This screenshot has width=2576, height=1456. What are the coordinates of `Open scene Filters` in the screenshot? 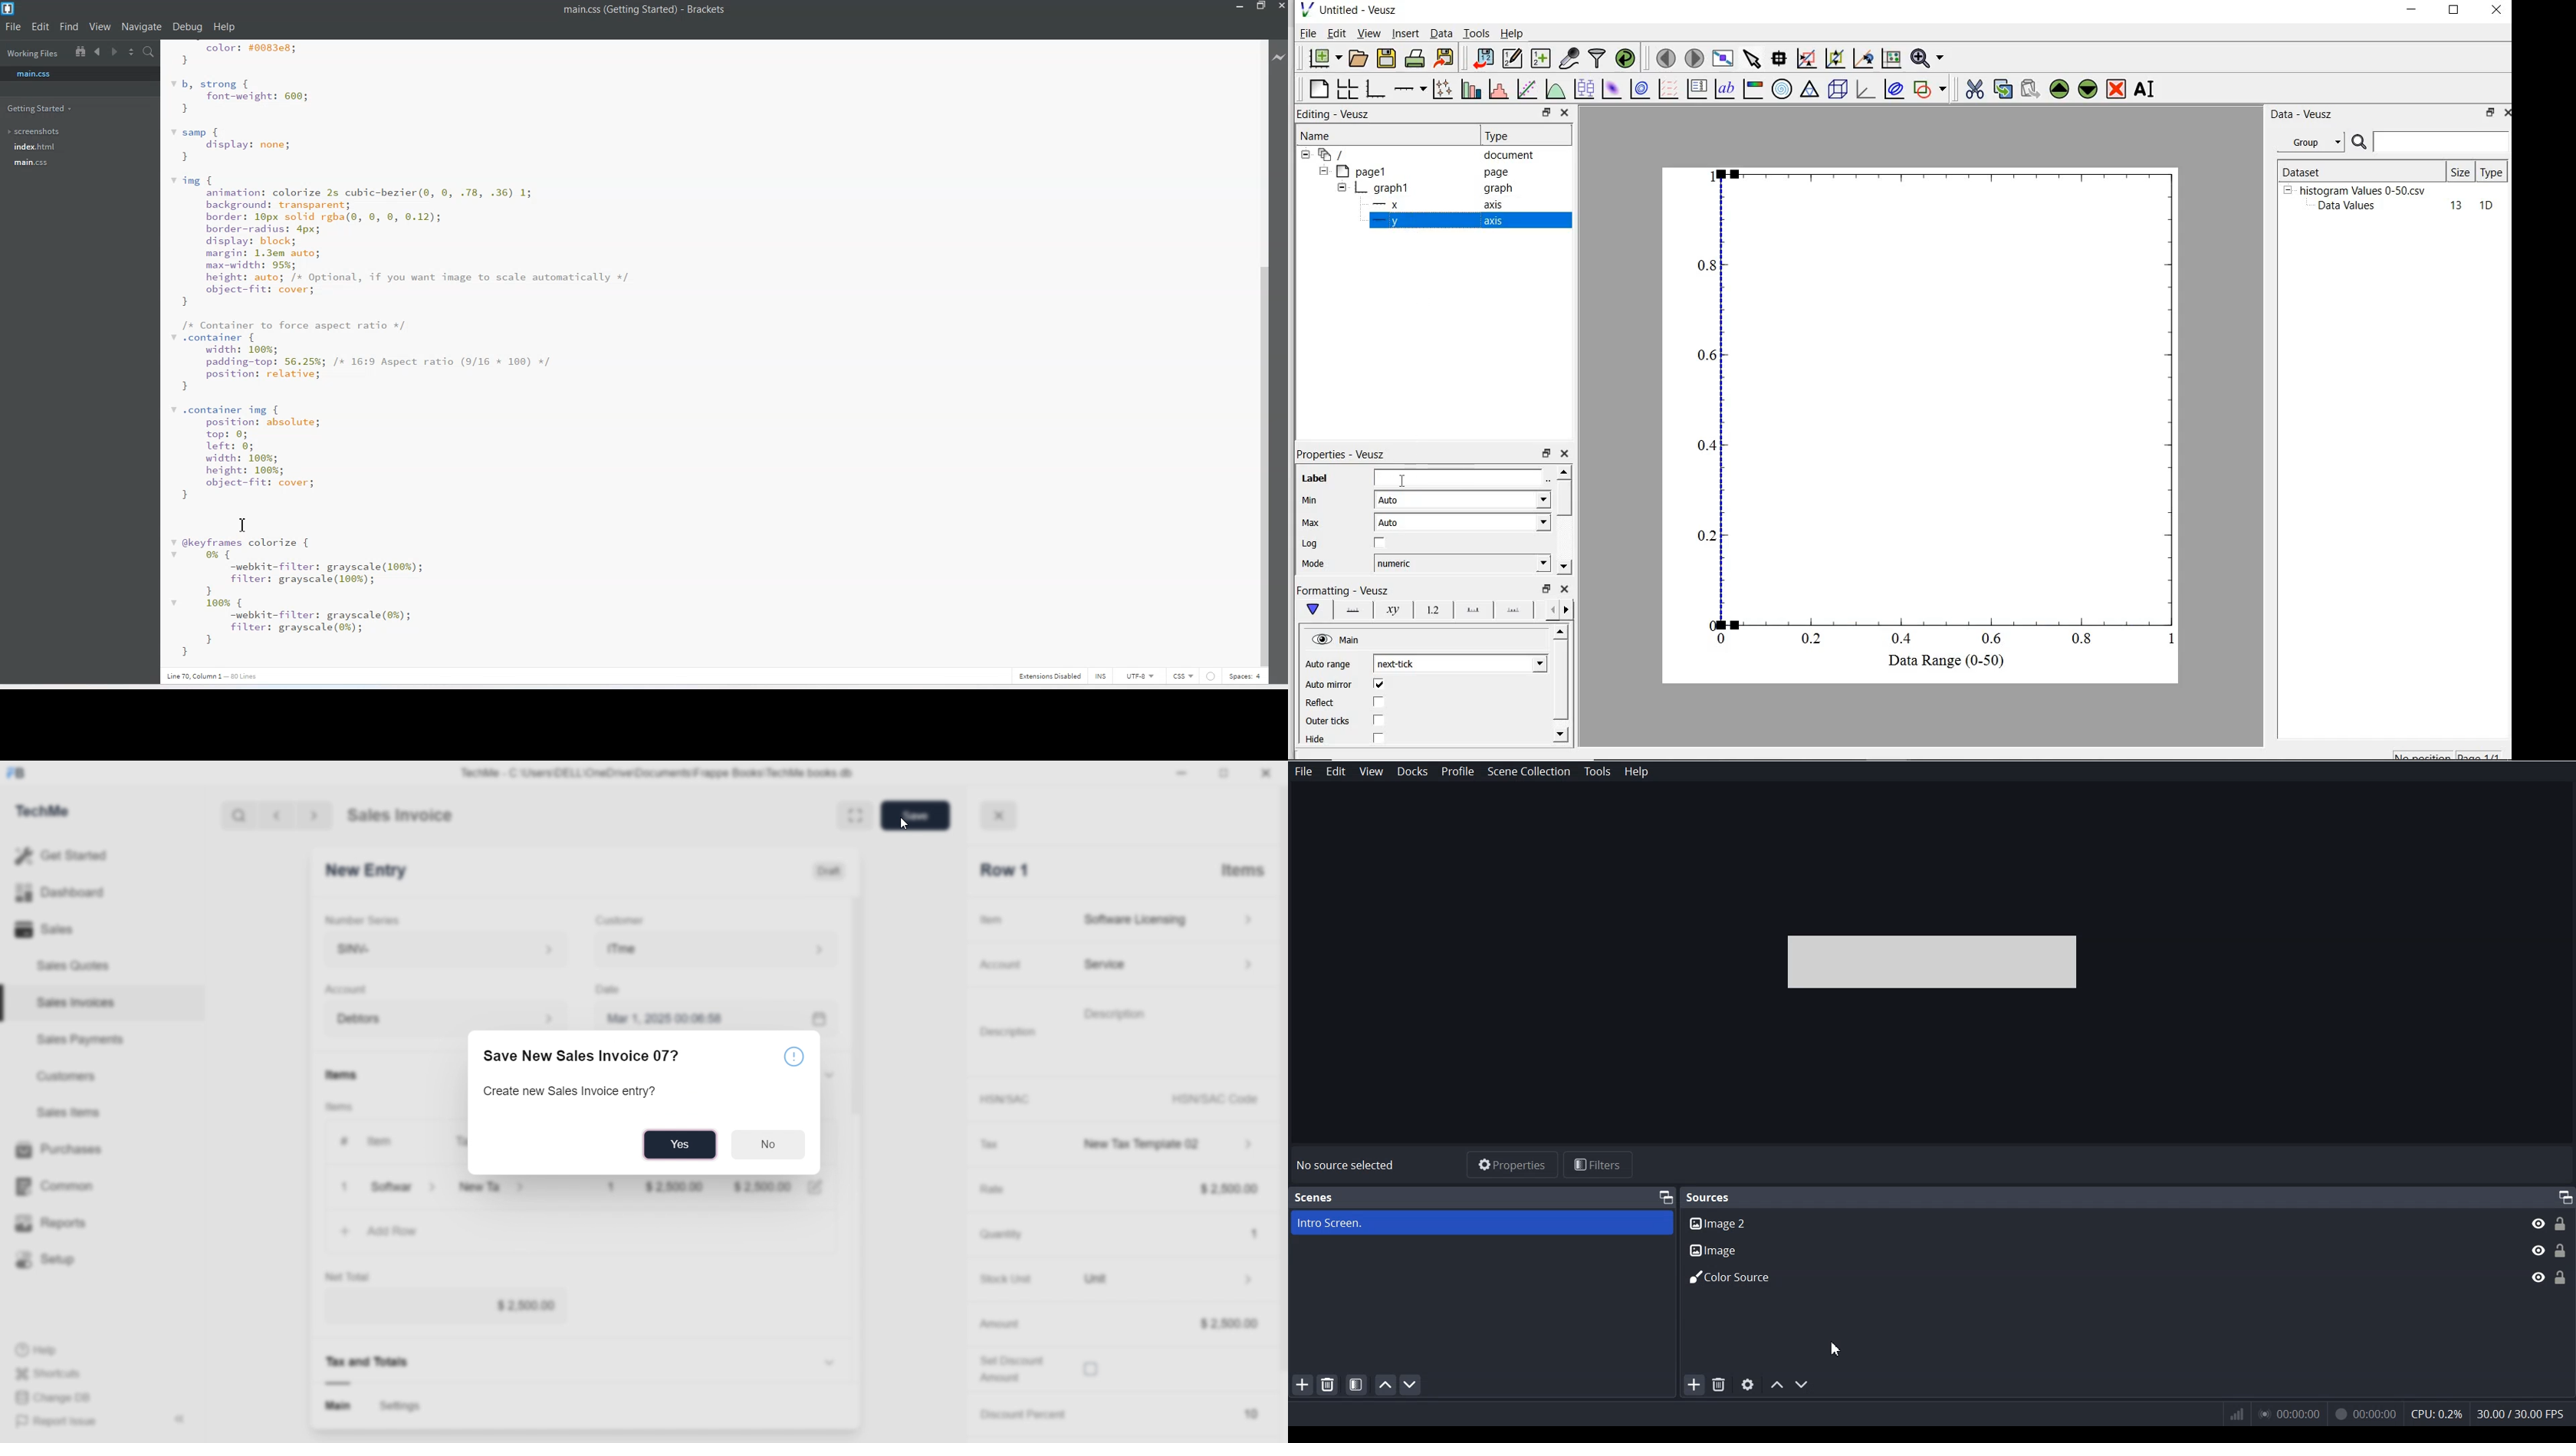 It's located at (1357, 1384).